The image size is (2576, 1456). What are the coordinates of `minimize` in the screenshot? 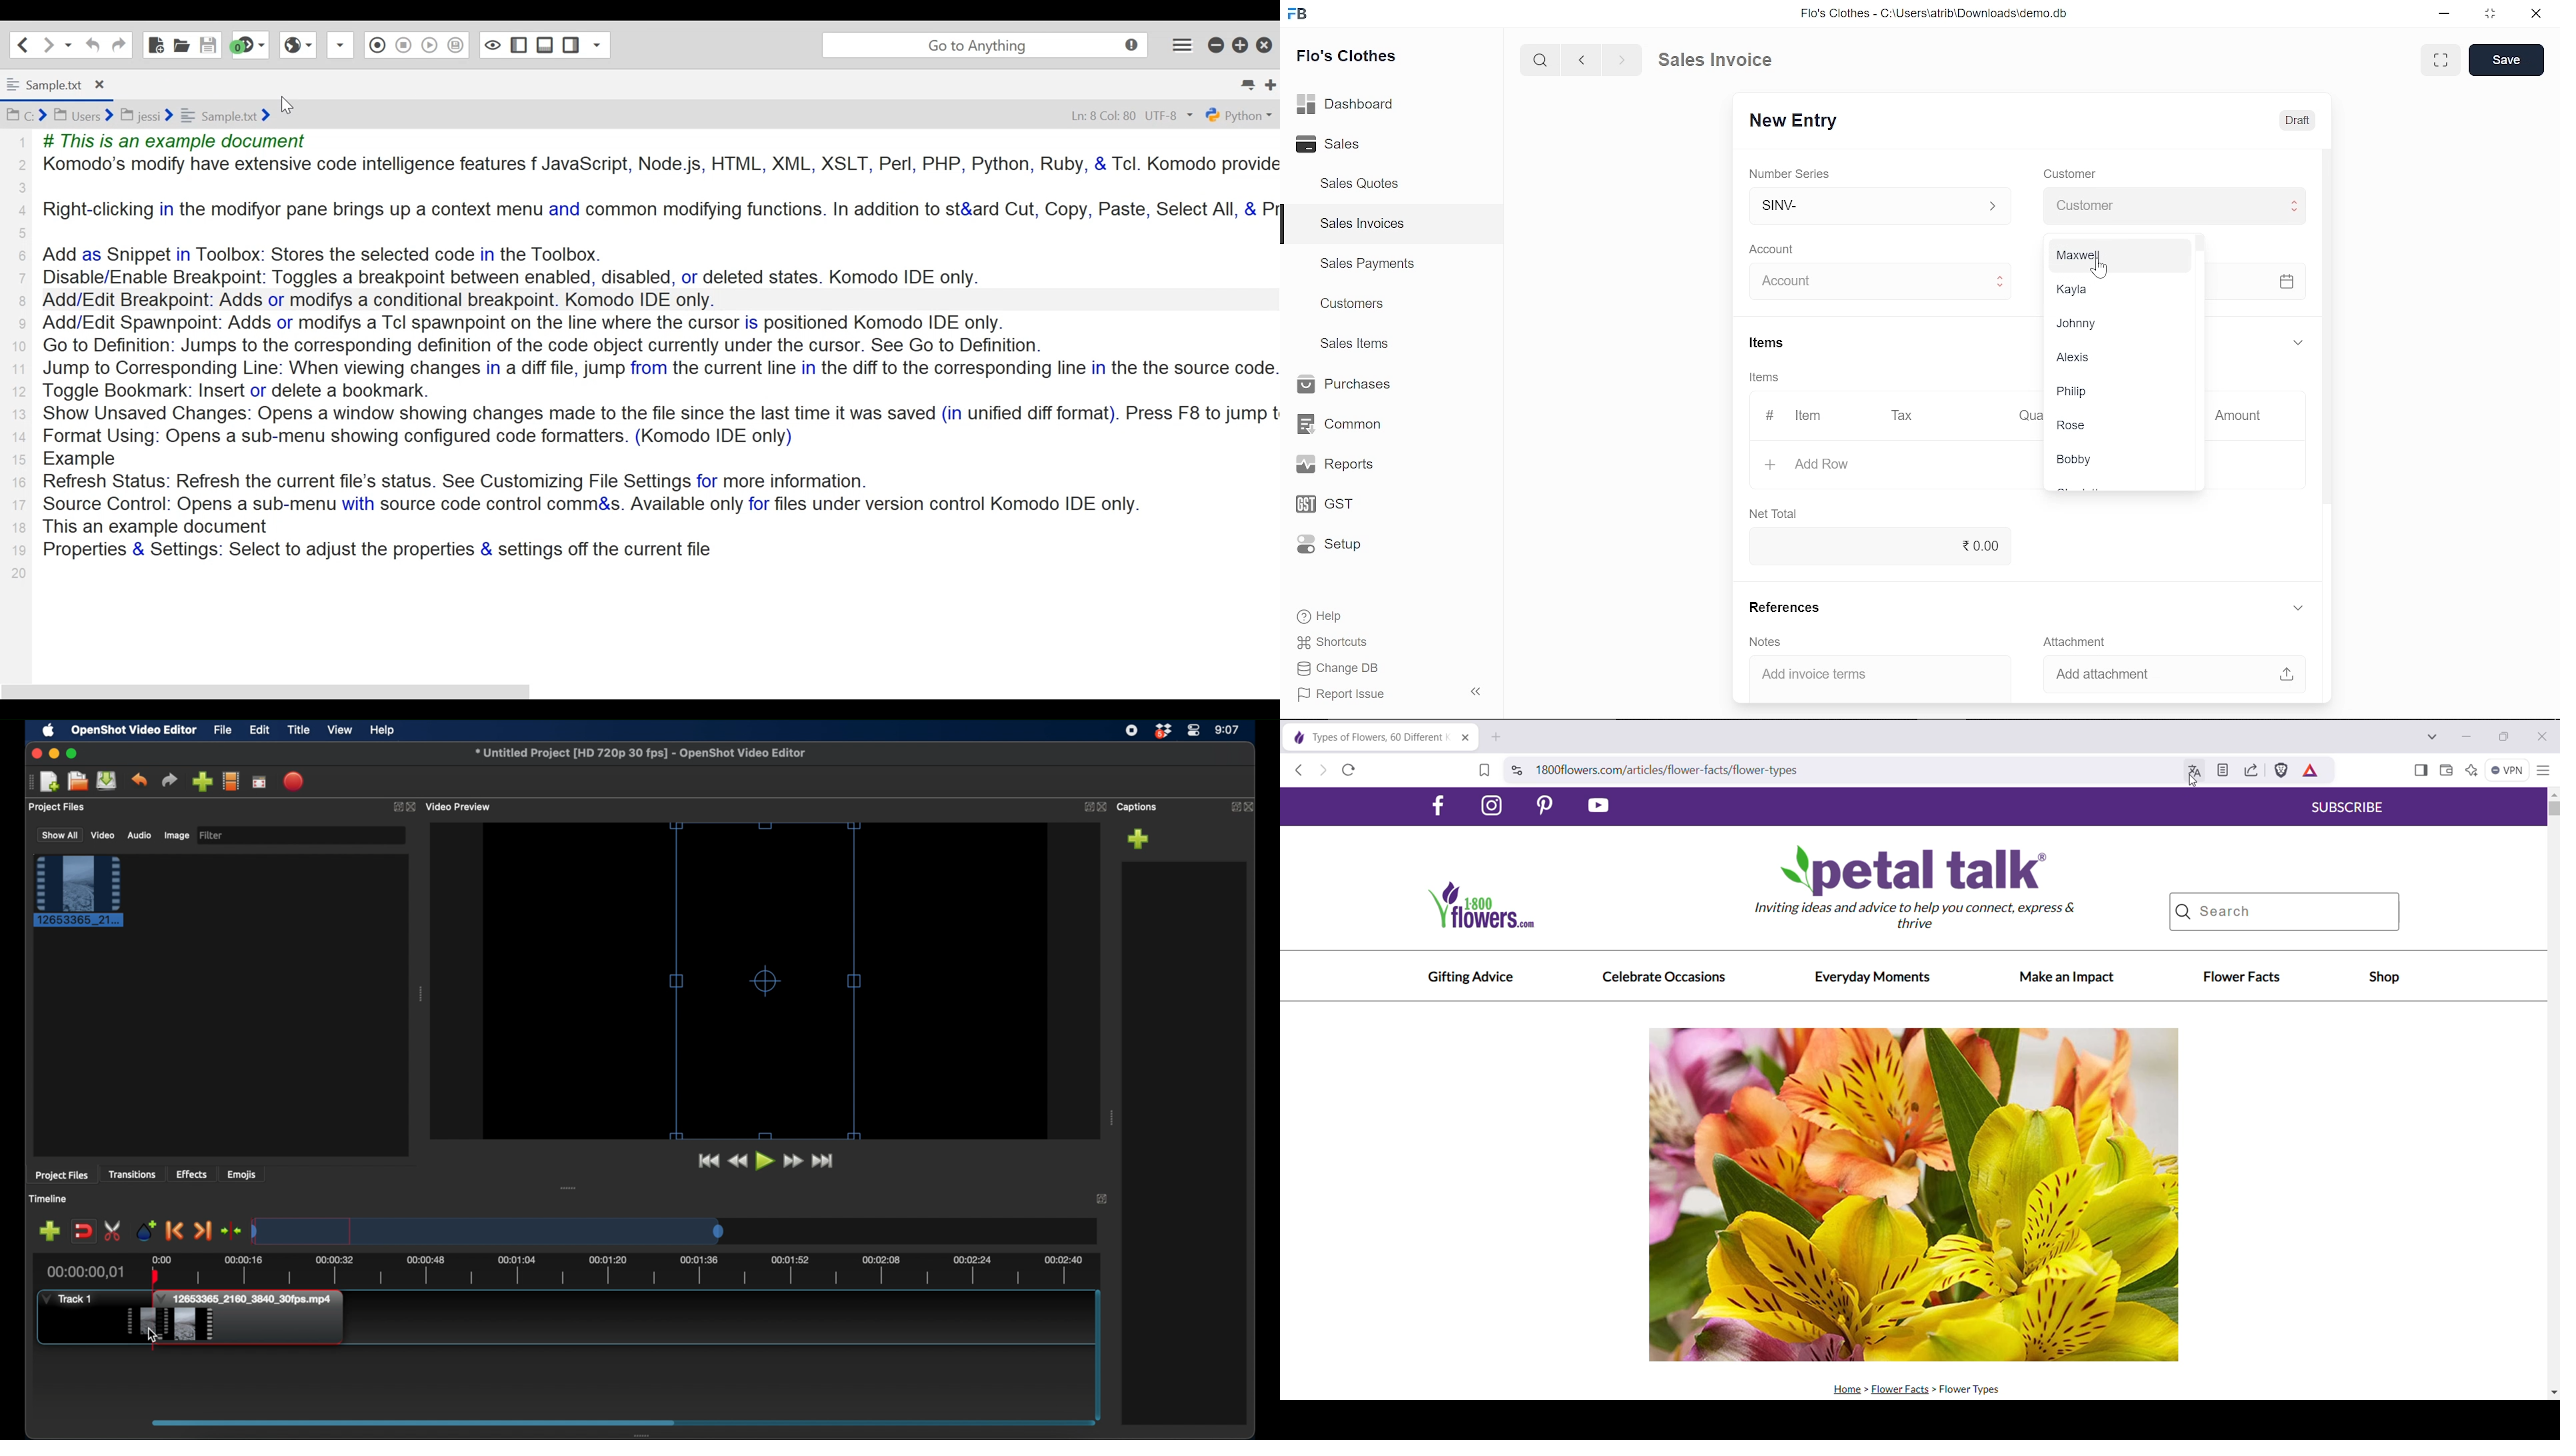 It's located at (2446, 16).